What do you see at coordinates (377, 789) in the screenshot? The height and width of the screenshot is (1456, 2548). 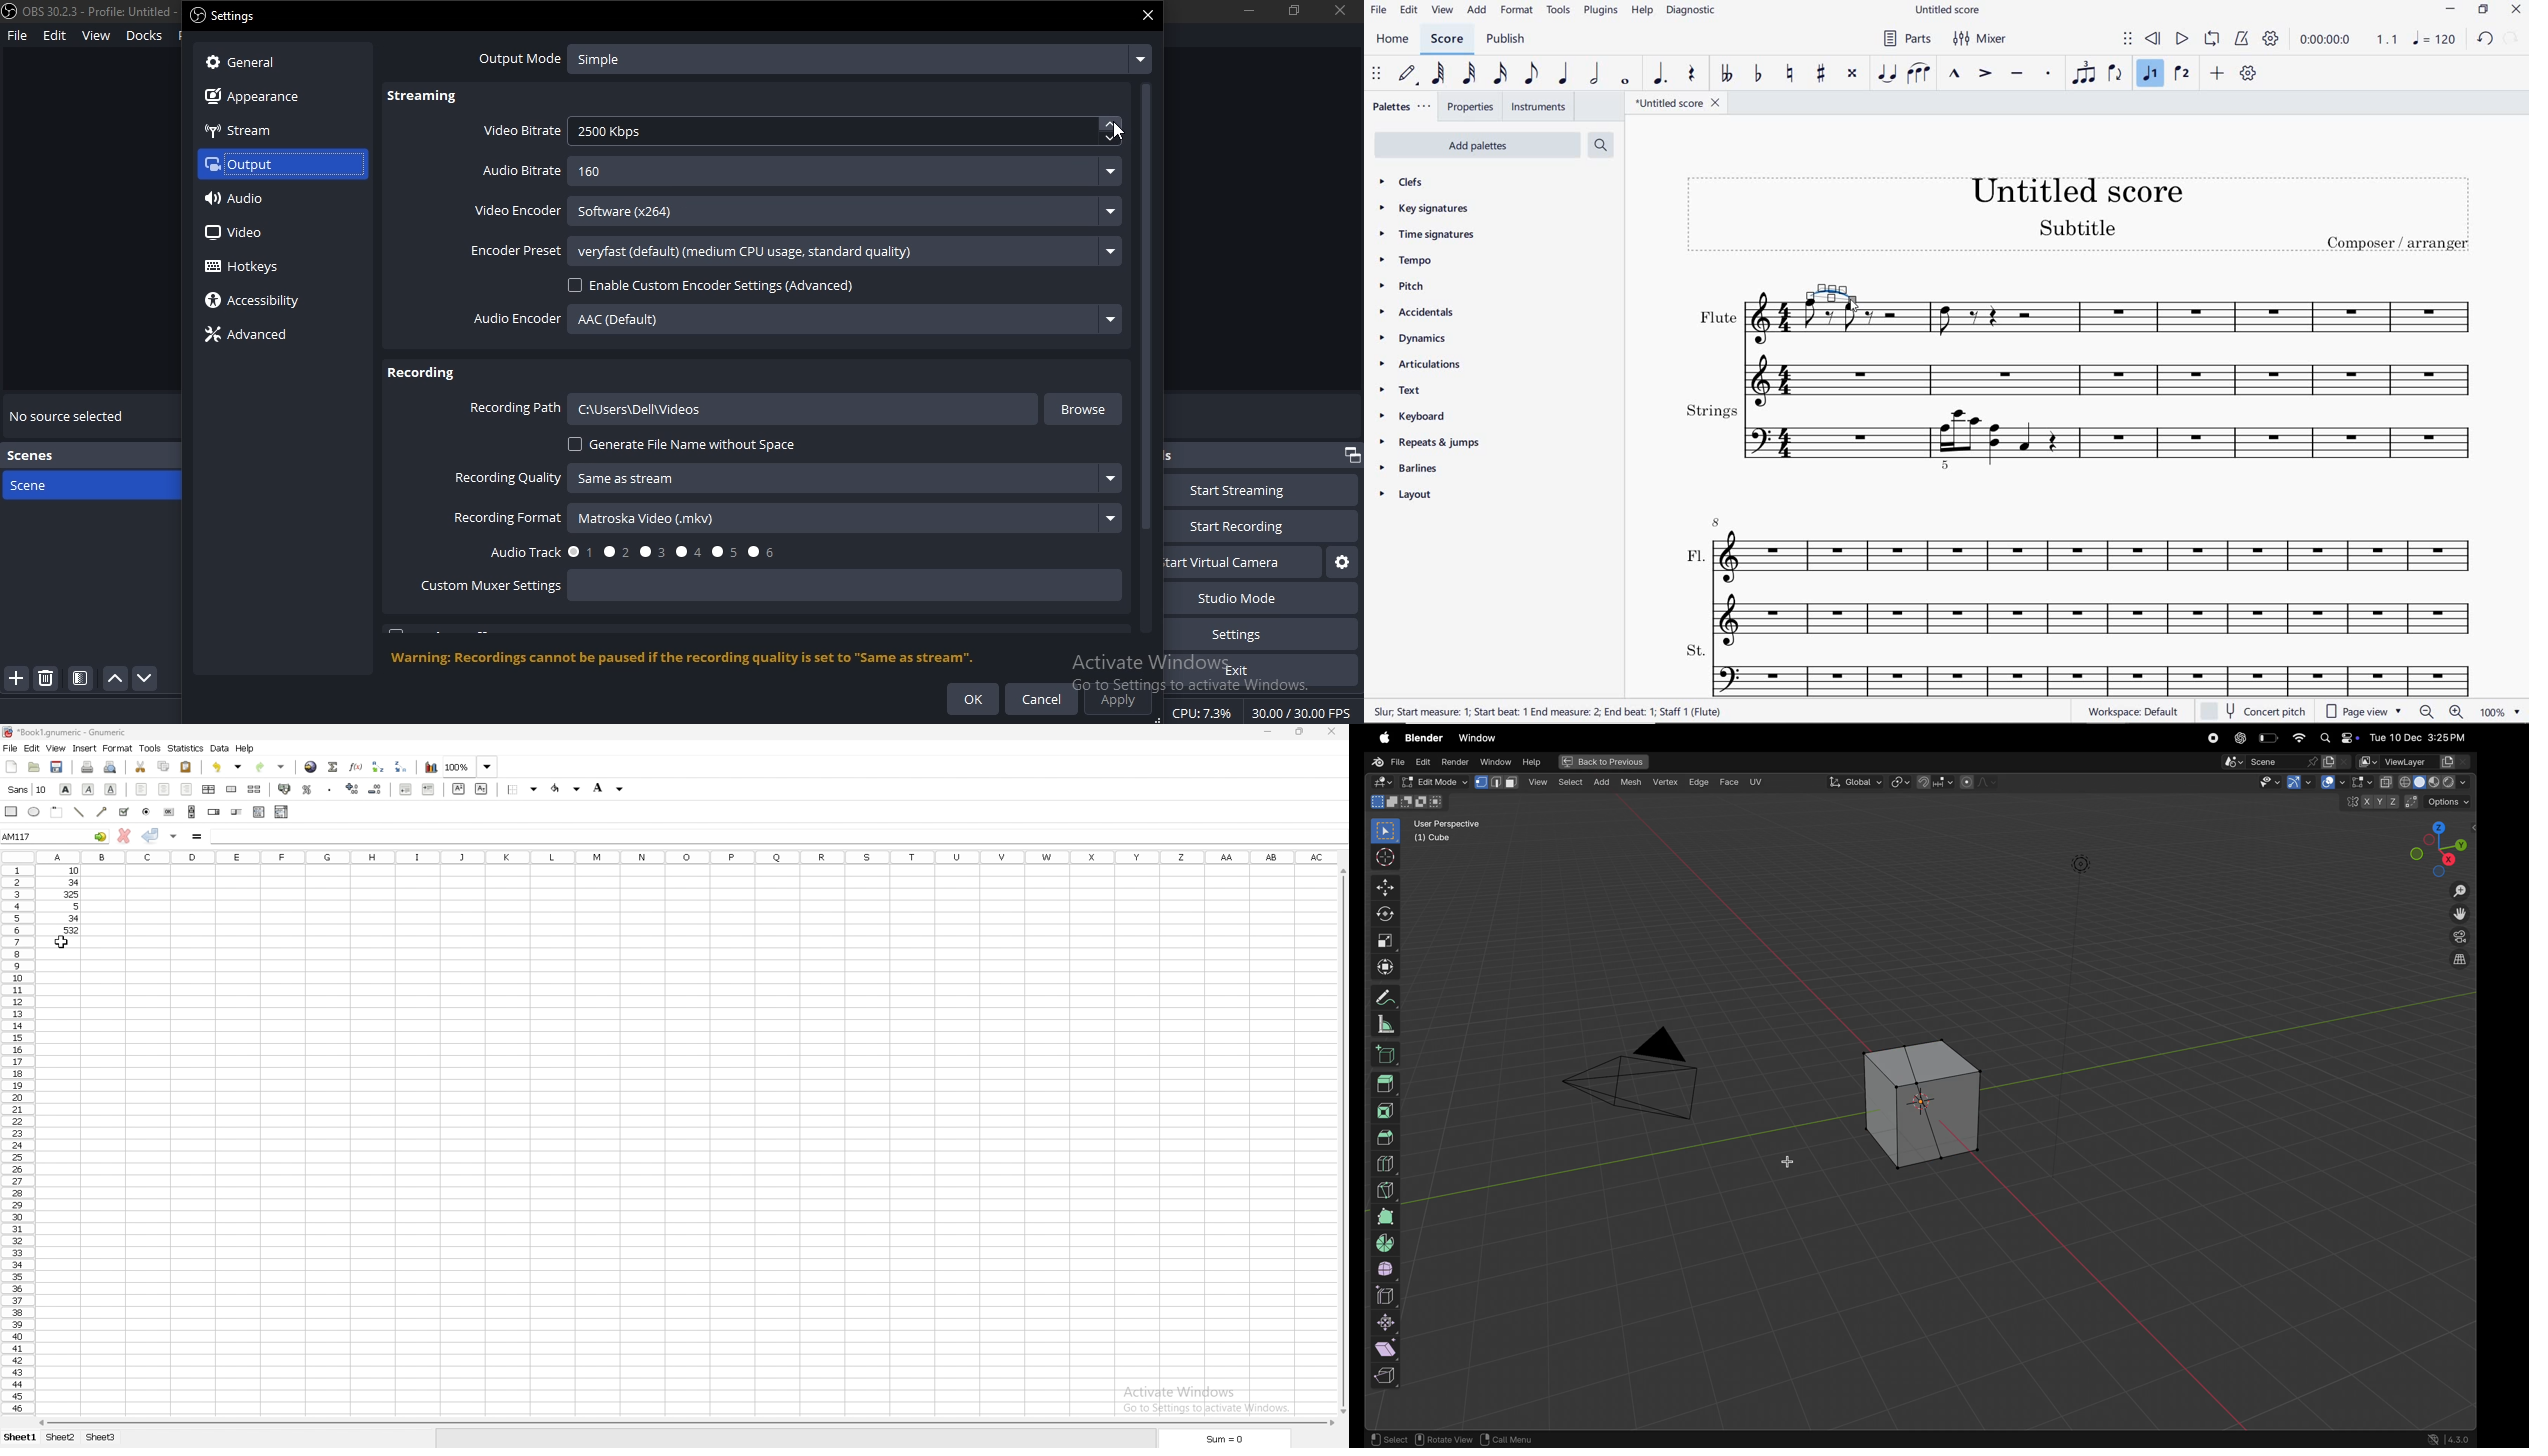 I see `decrease decimals` at bounding box center [377, 789].